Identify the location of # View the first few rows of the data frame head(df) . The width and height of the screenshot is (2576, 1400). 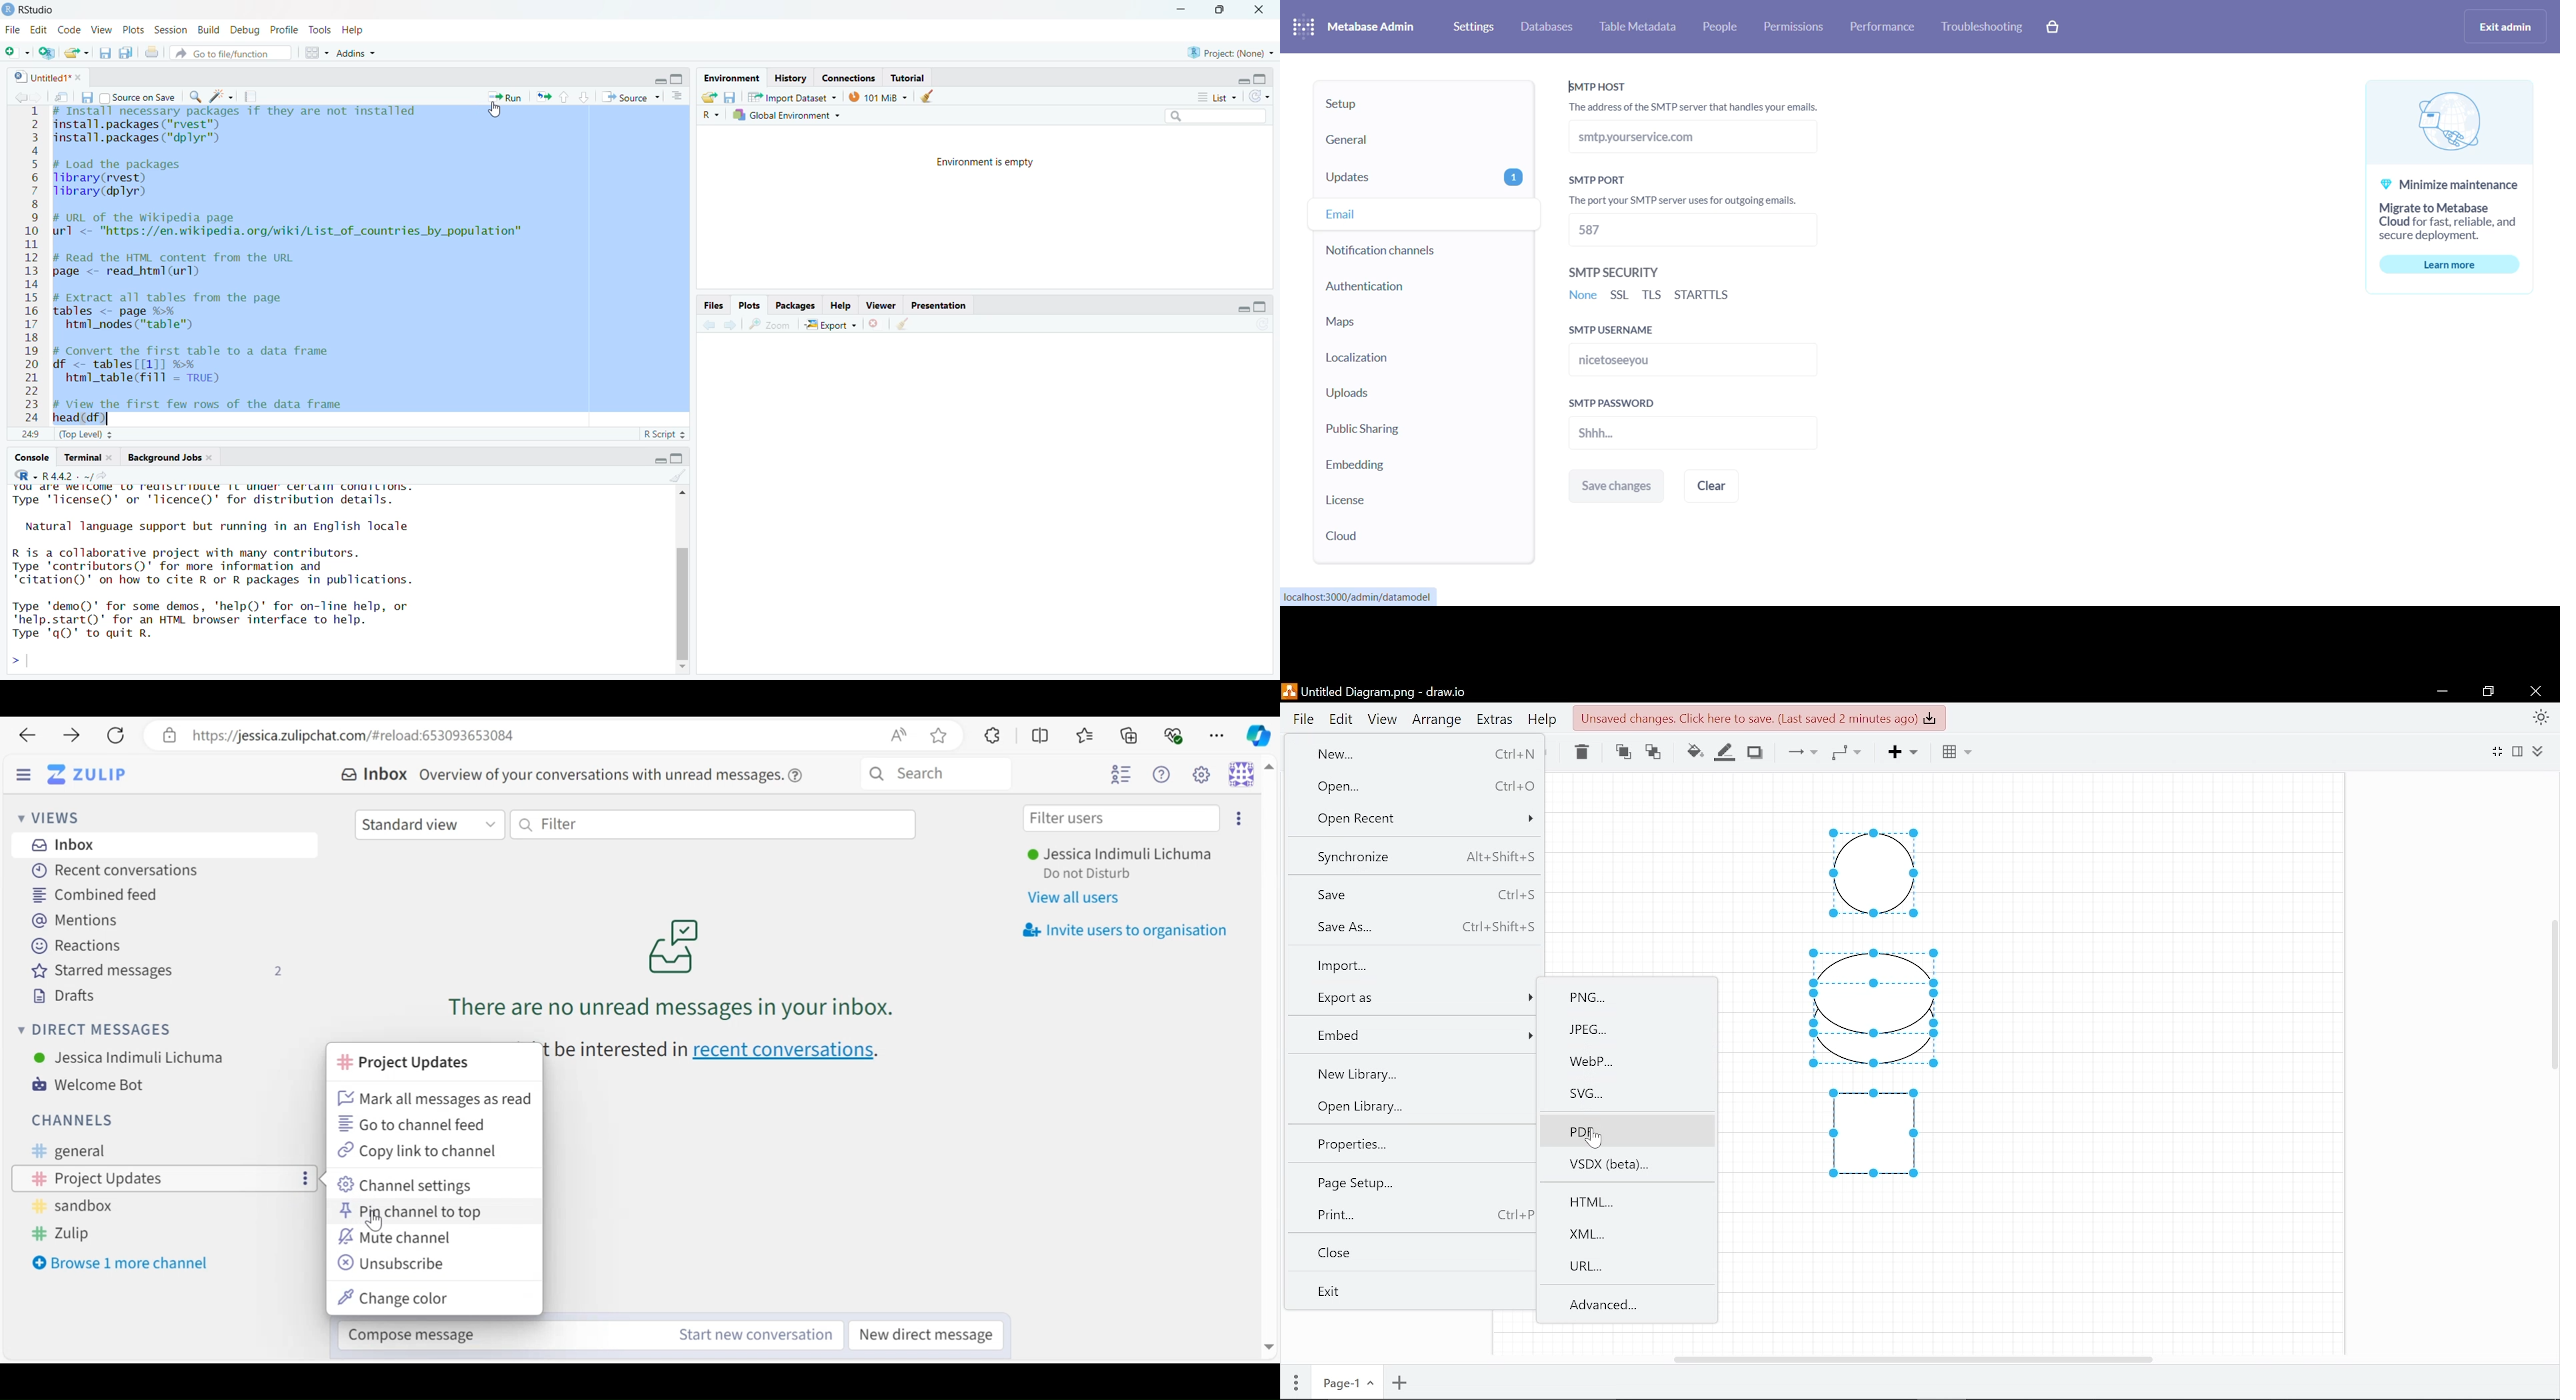
(216, 411).